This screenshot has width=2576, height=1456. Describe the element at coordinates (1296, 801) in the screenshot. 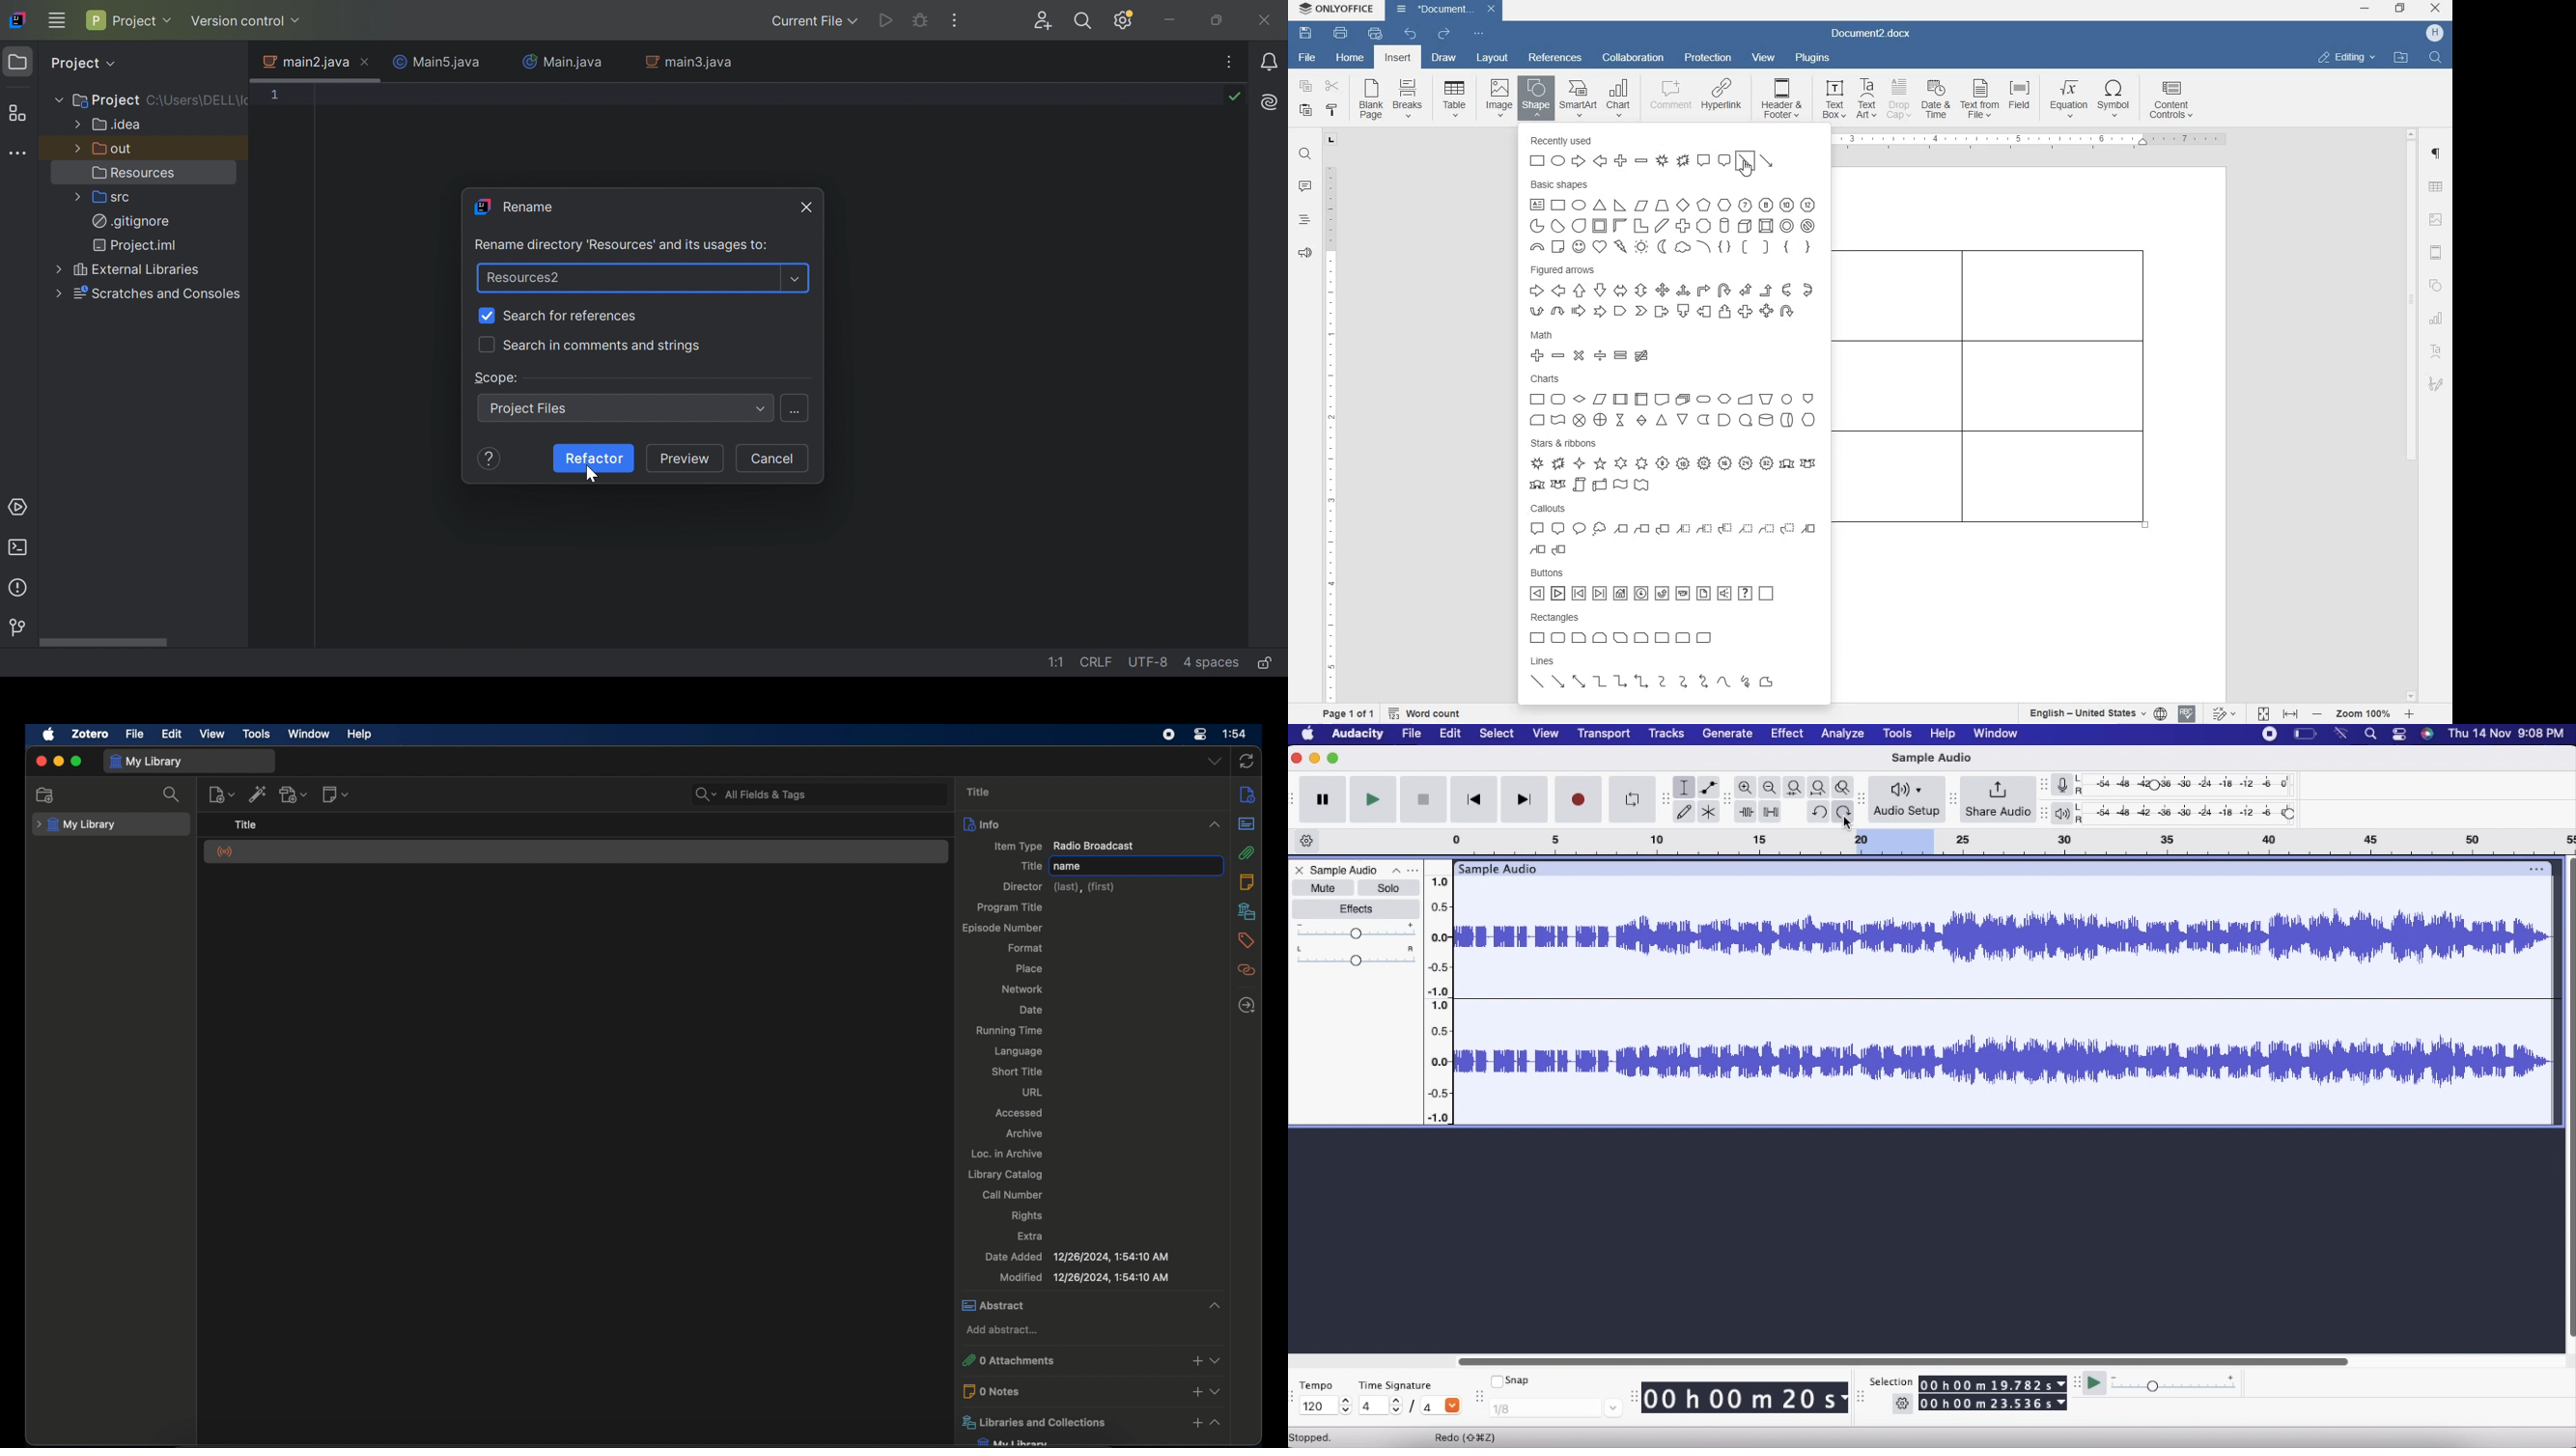

I see `move toolbar` at that location.